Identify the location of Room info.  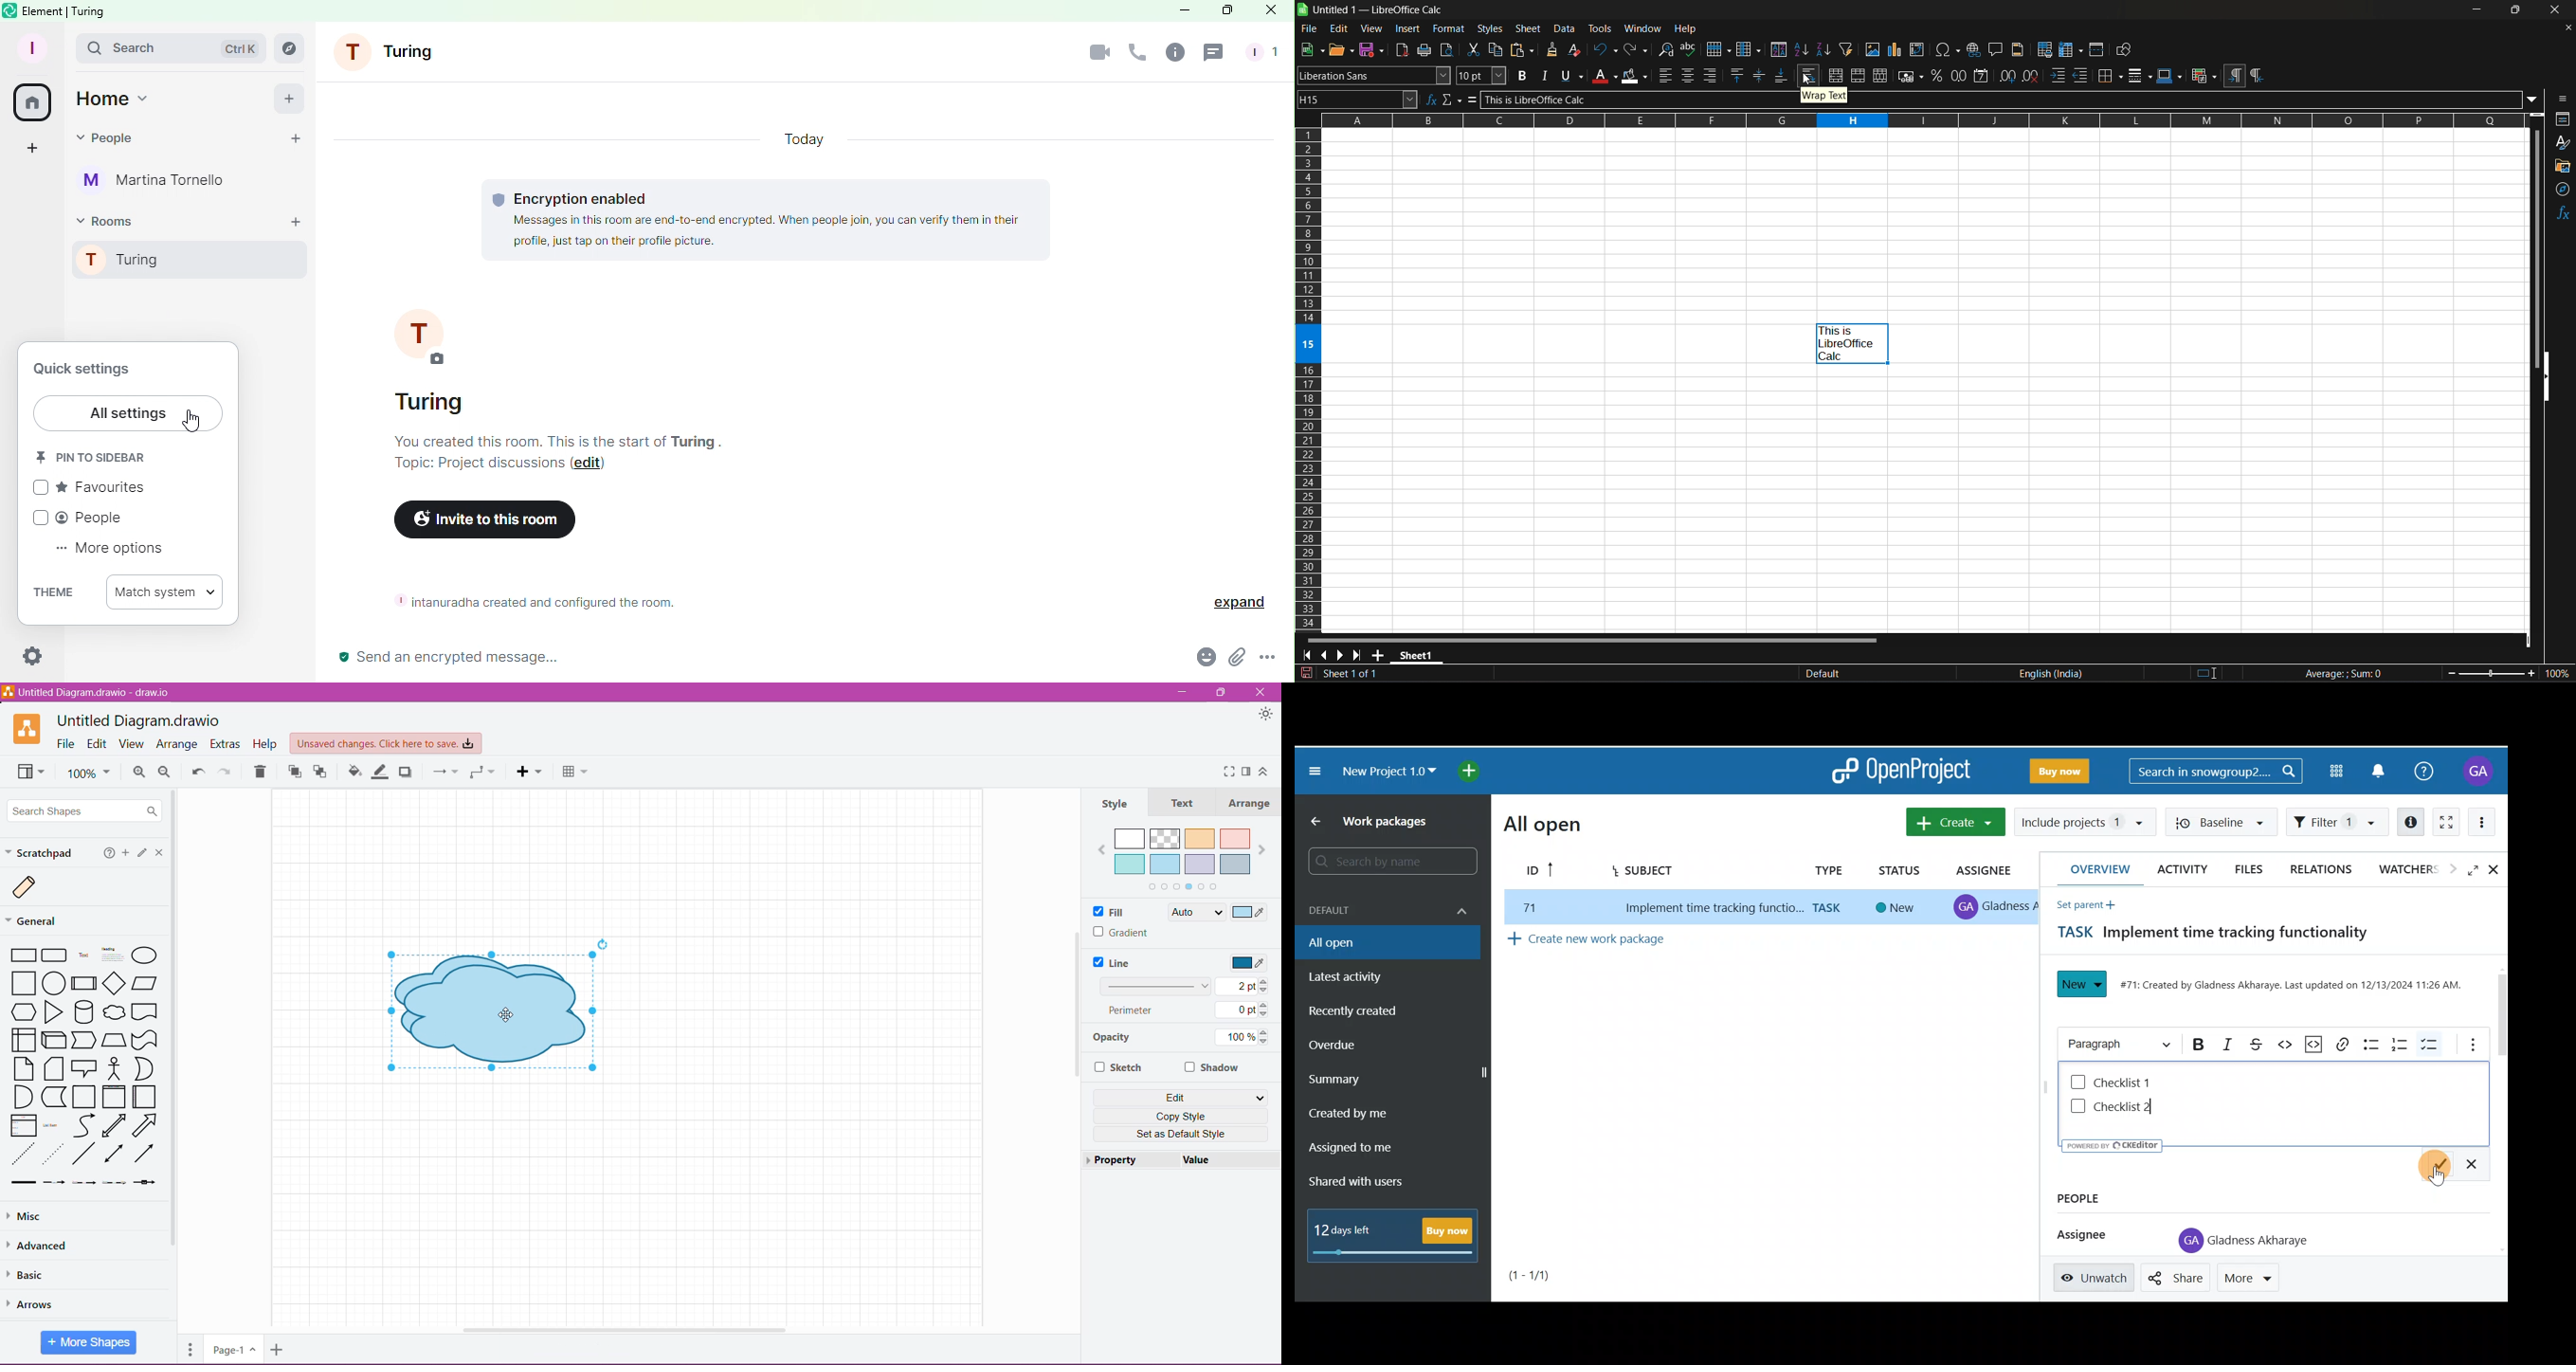
(1172, 56).